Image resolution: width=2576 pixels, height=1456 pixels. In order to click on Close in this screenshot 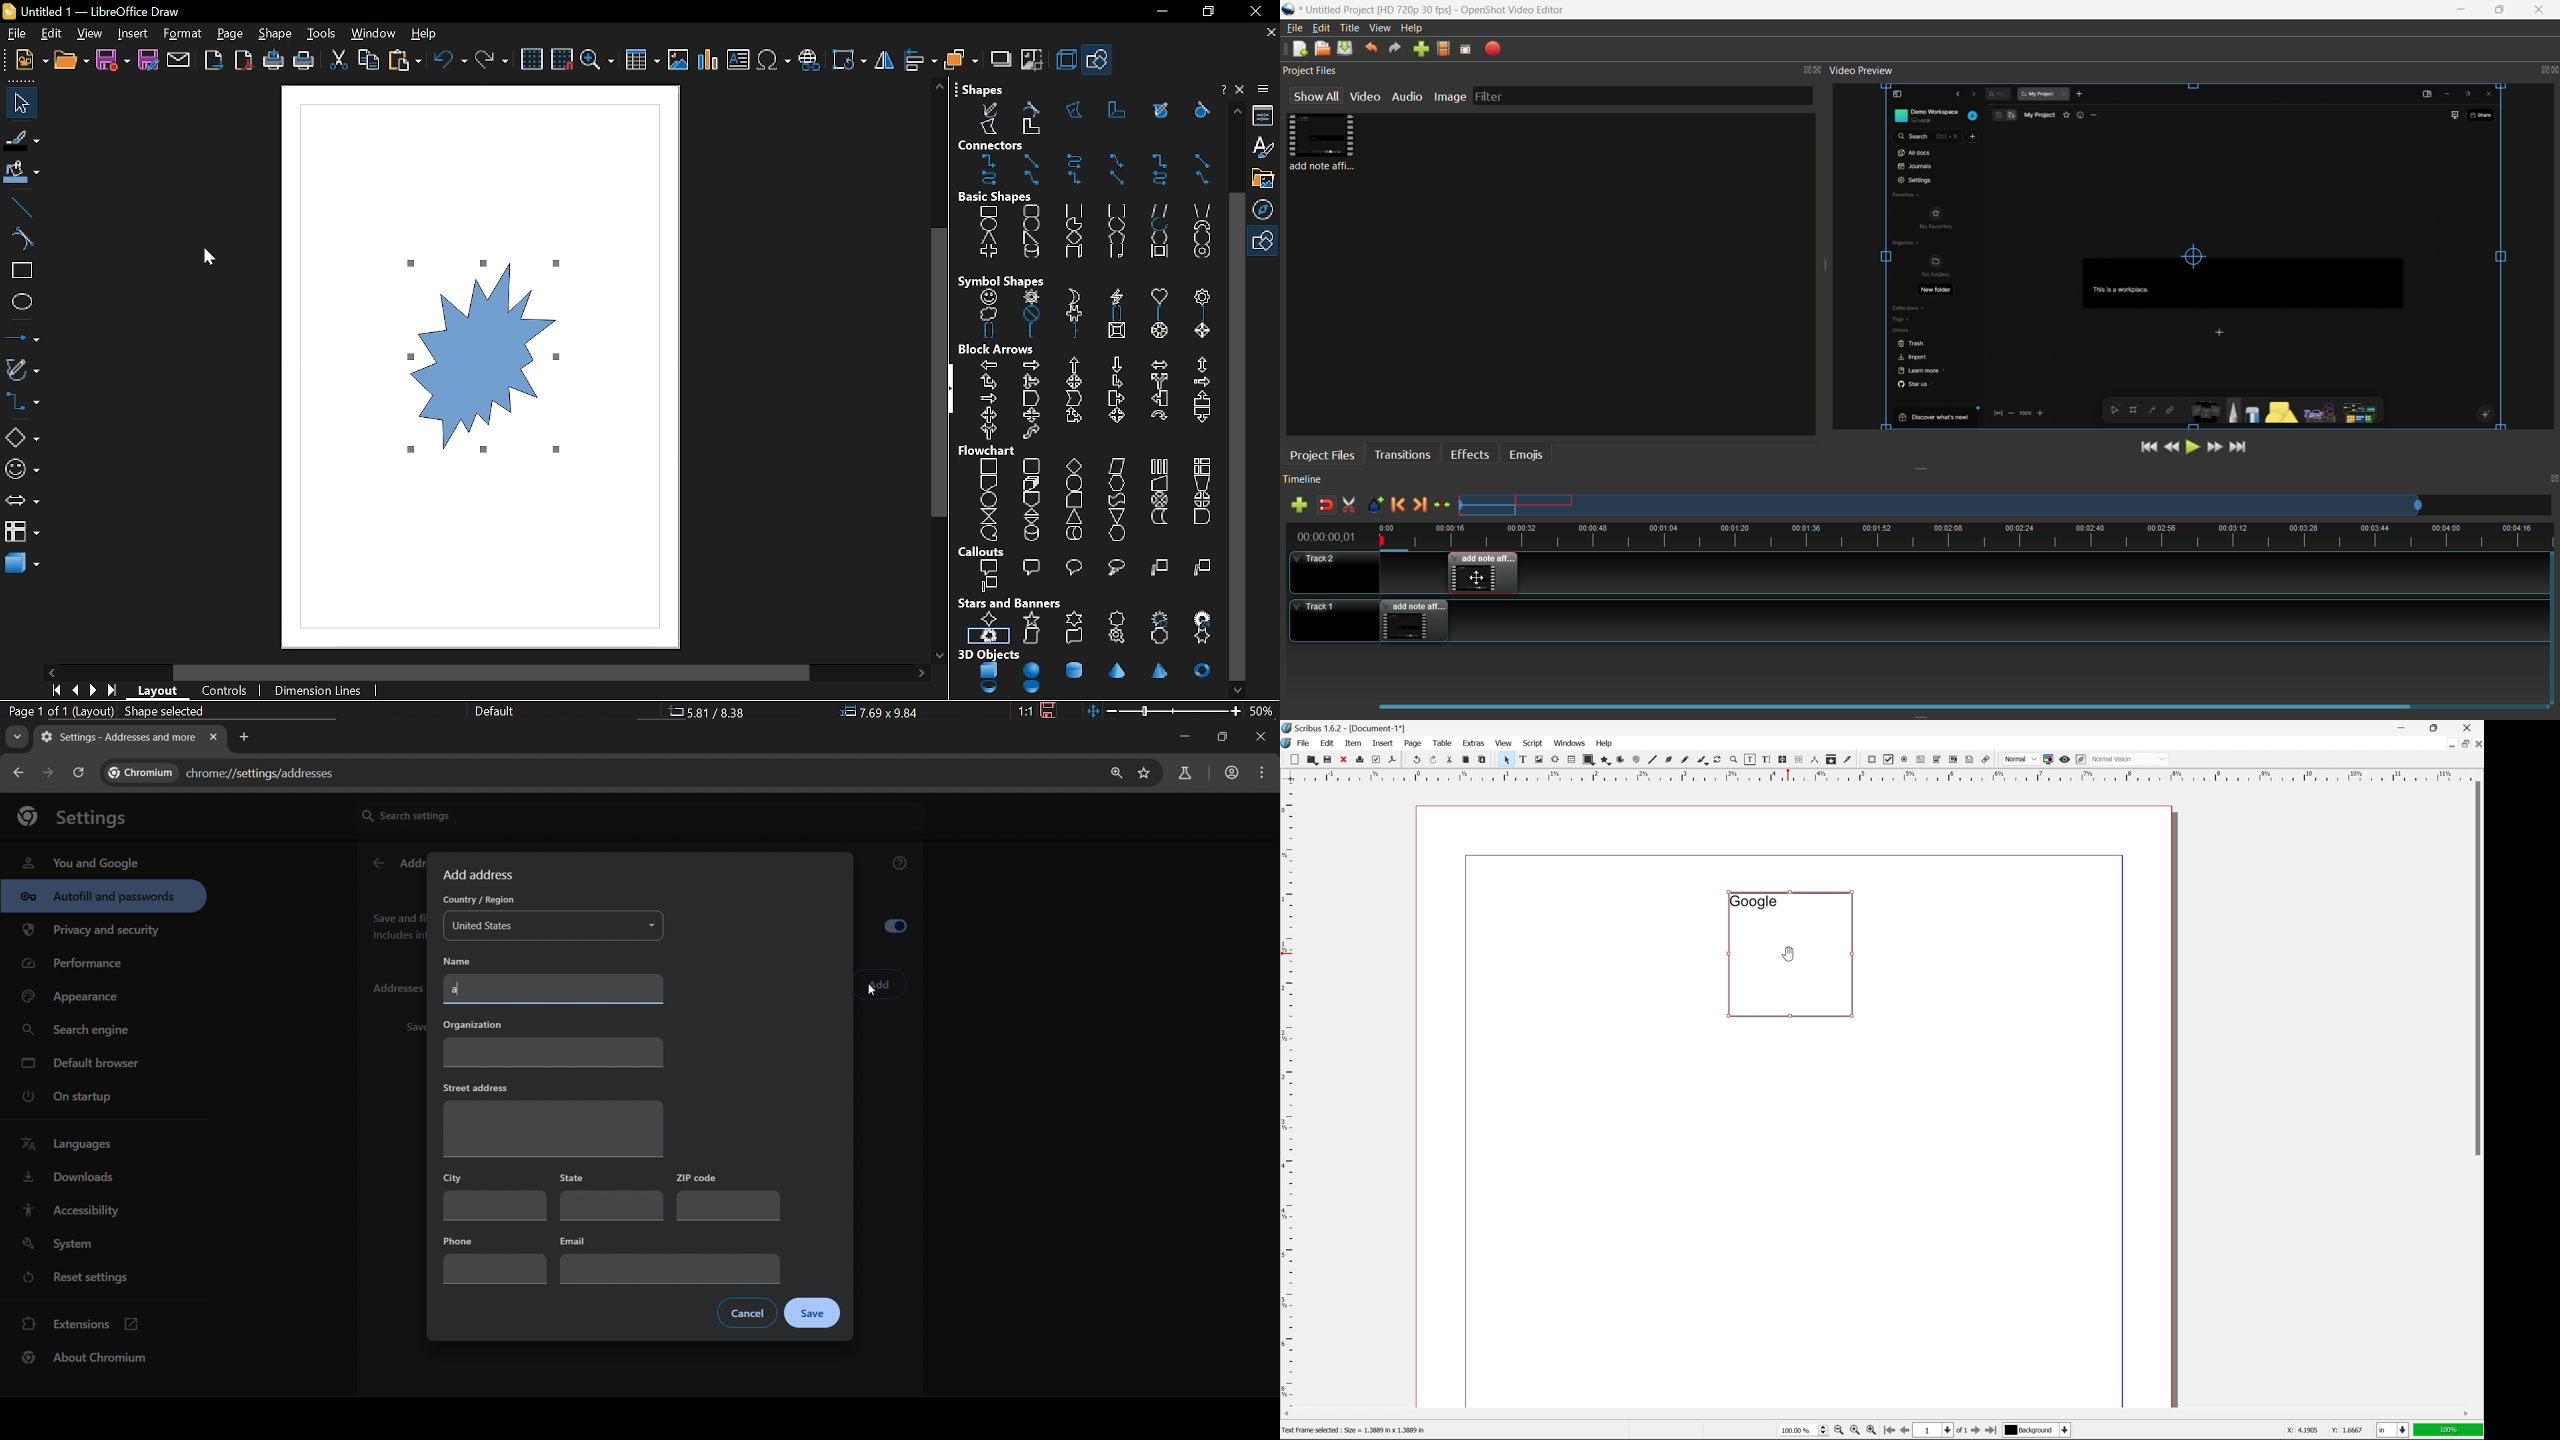, I will do `click(1221, 89)`.